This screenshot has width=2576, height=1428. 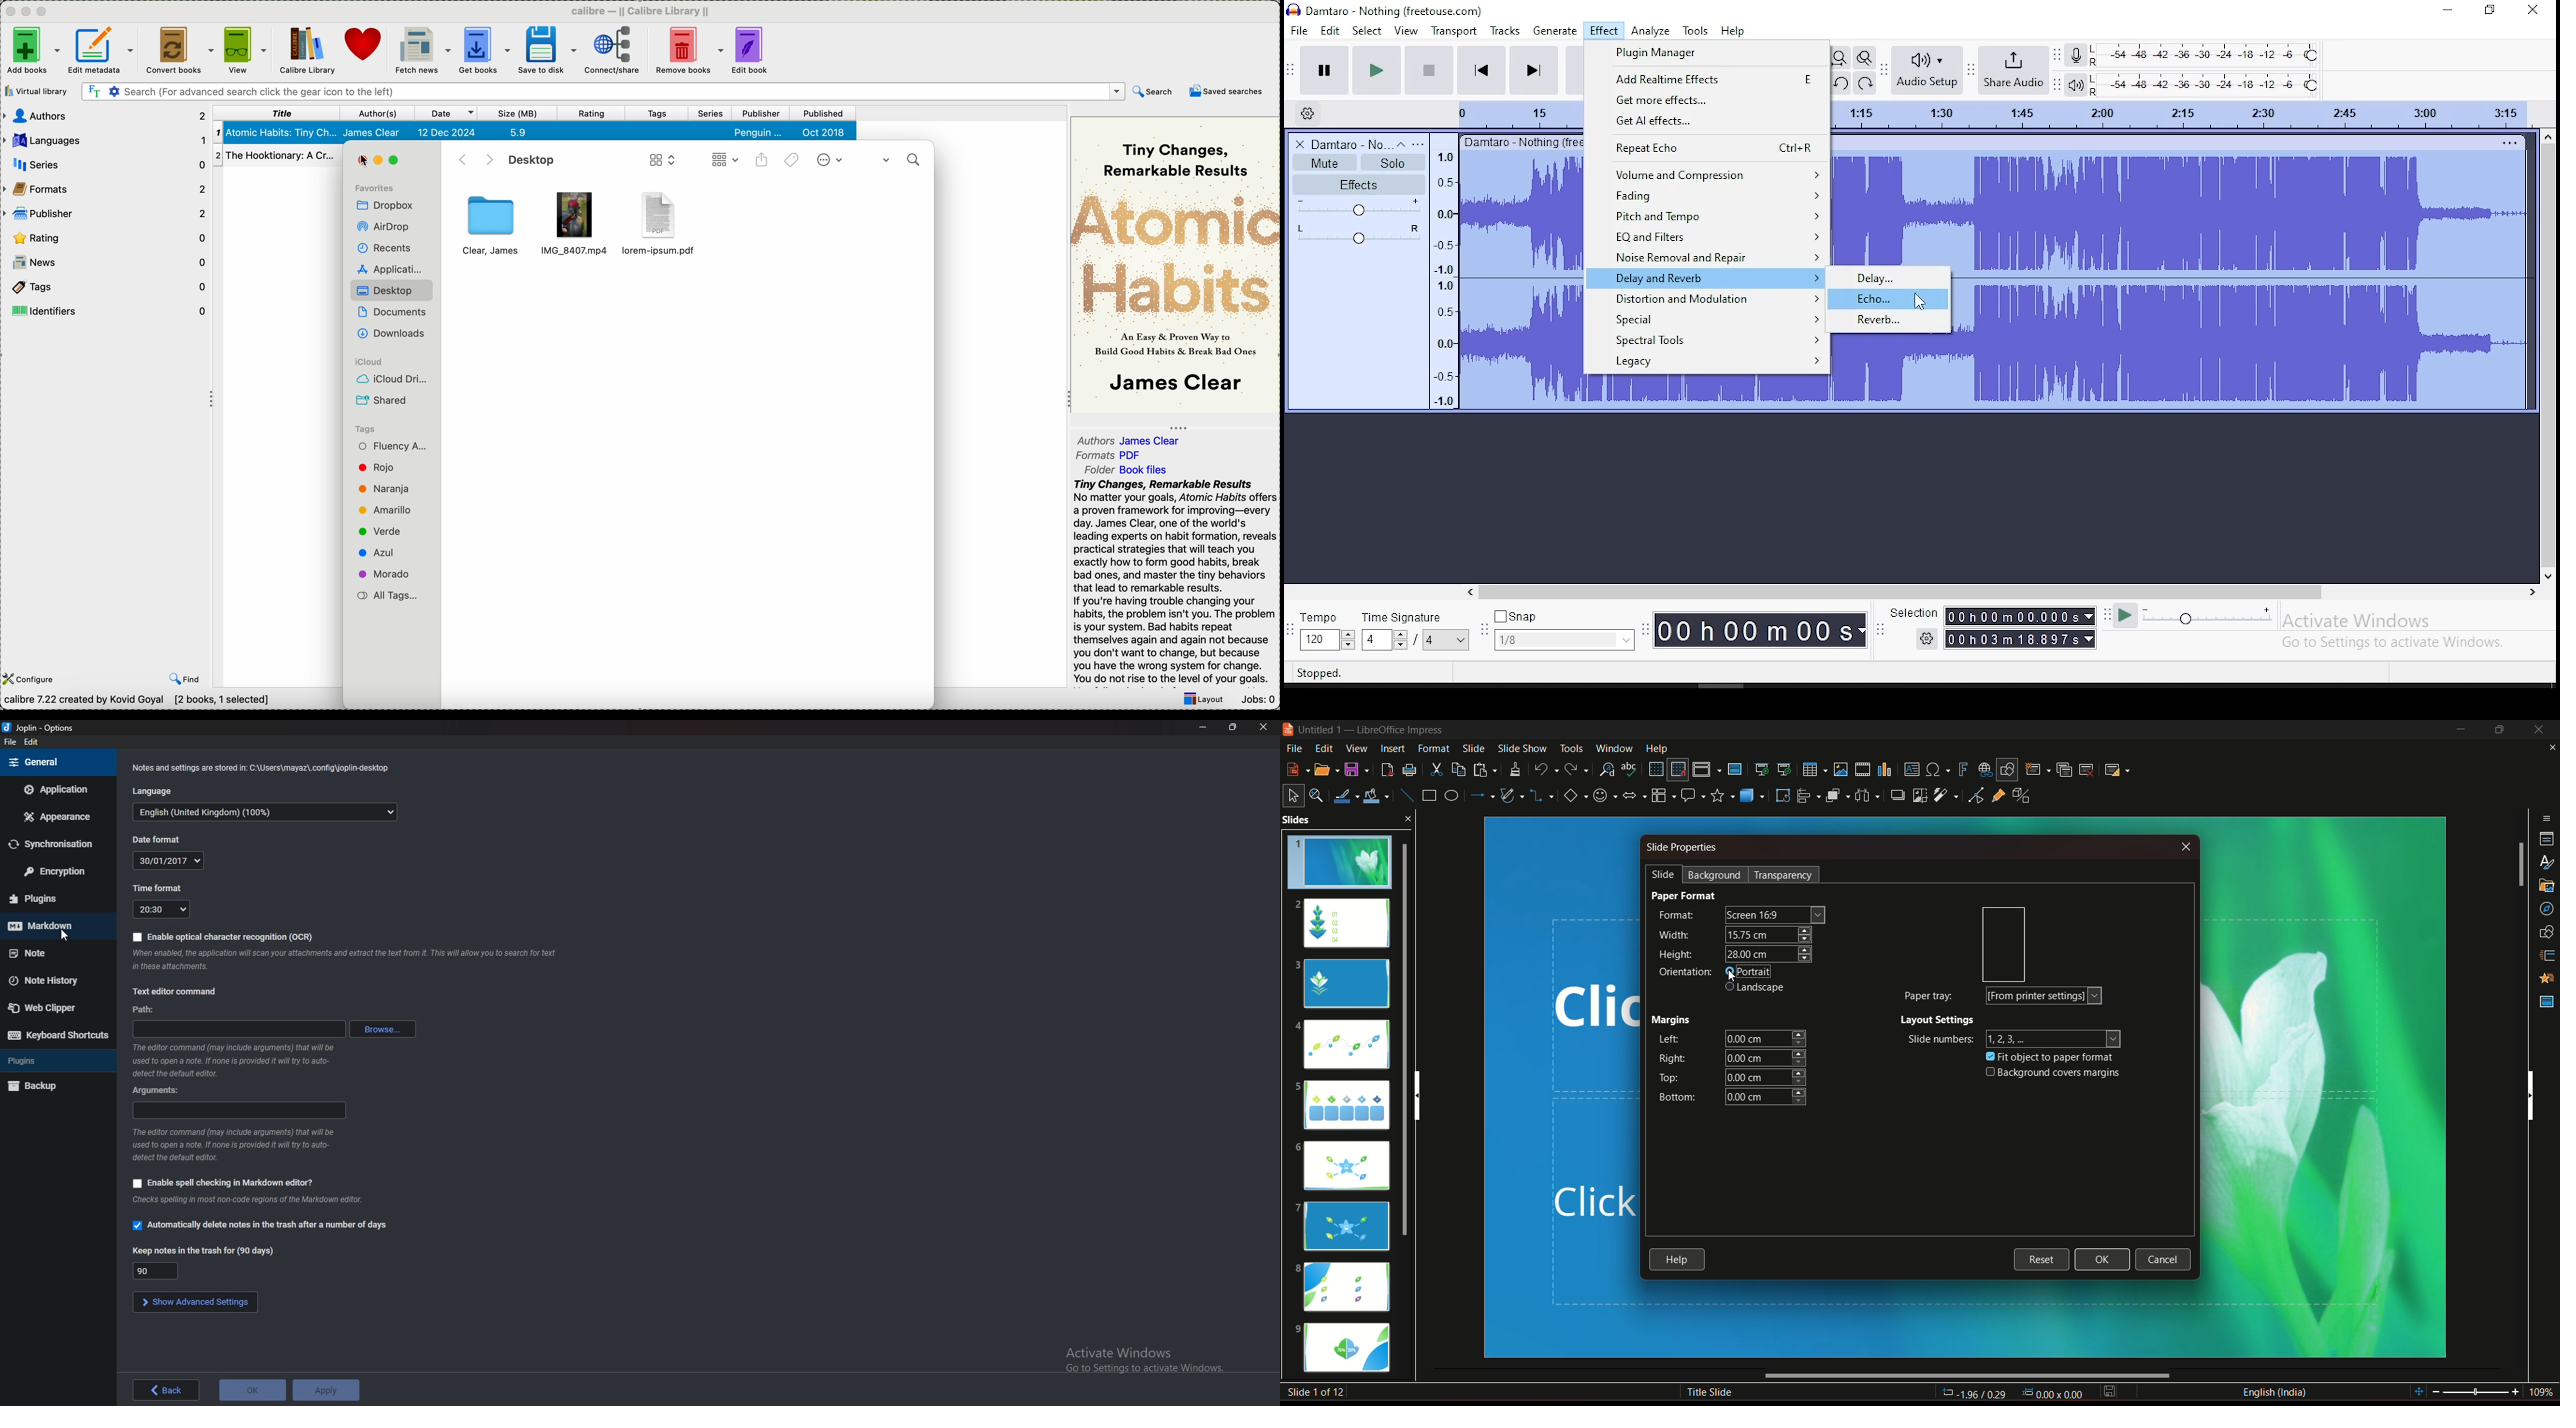 I want to click on tempo, so click(x=1328, y=618).